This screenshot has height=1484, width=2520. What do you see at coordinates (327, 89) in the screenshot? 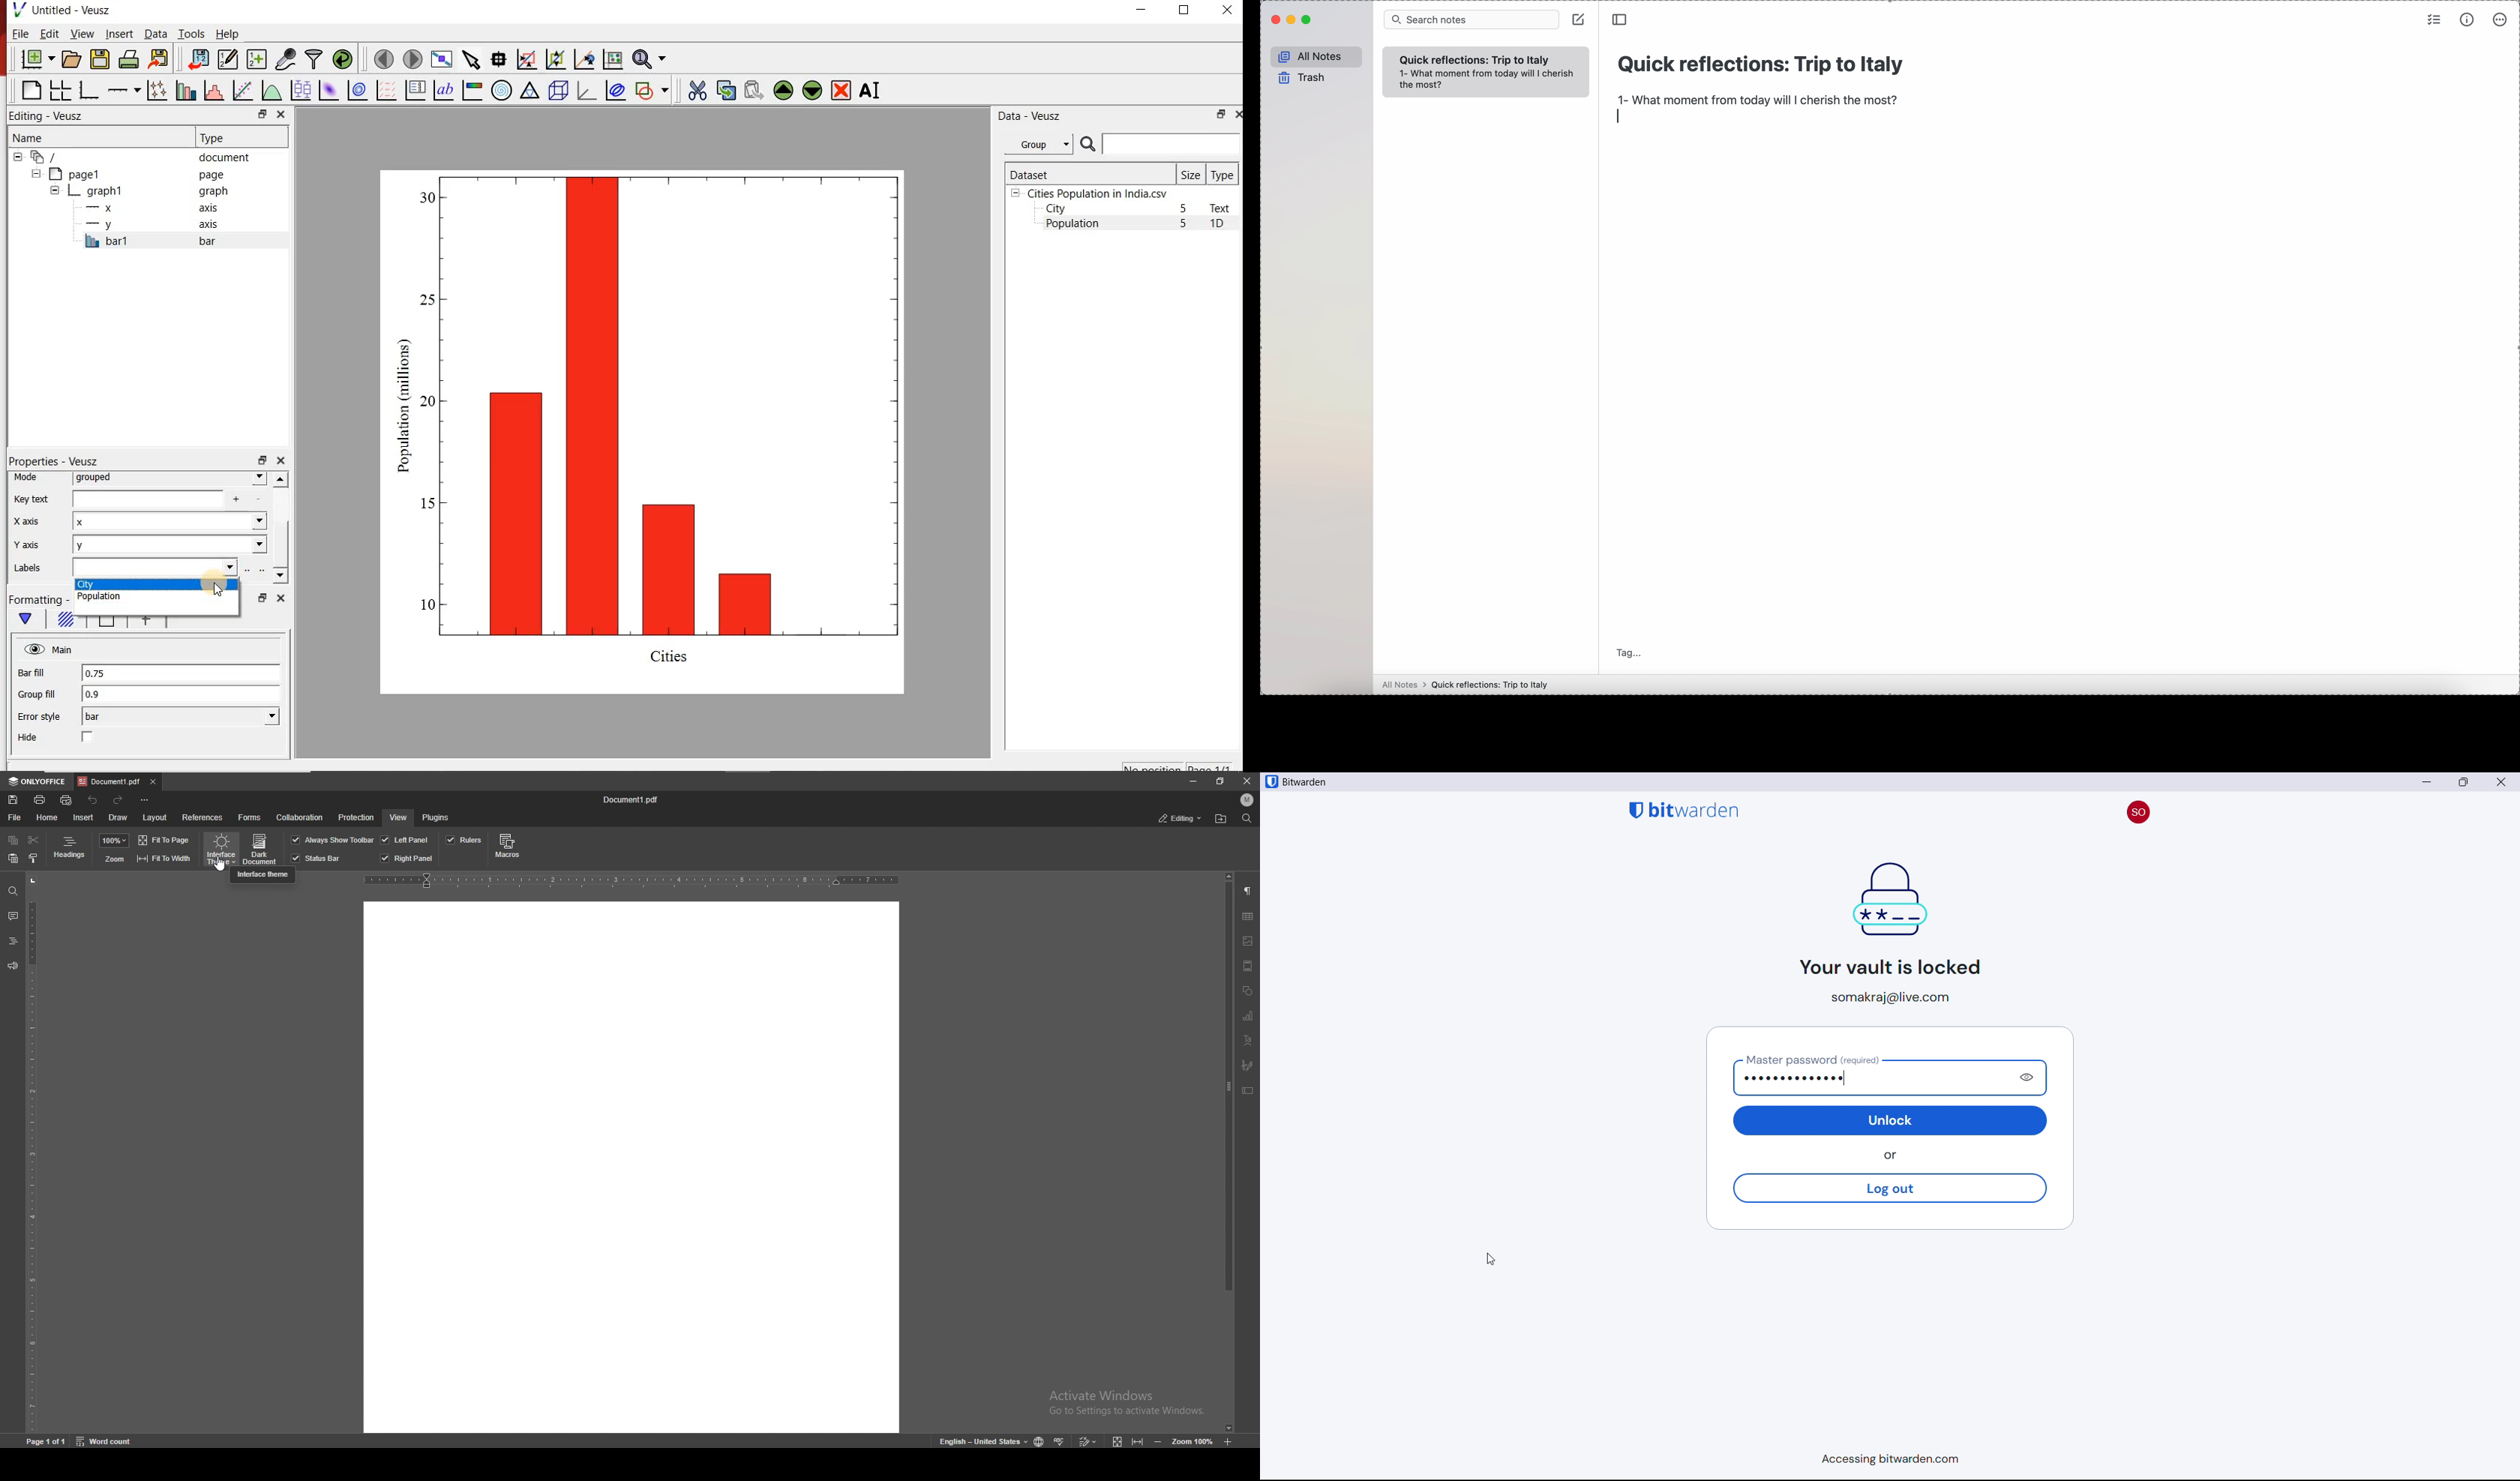
I see `plot a 2d dataset as an image` at bounding box center [327, 89].